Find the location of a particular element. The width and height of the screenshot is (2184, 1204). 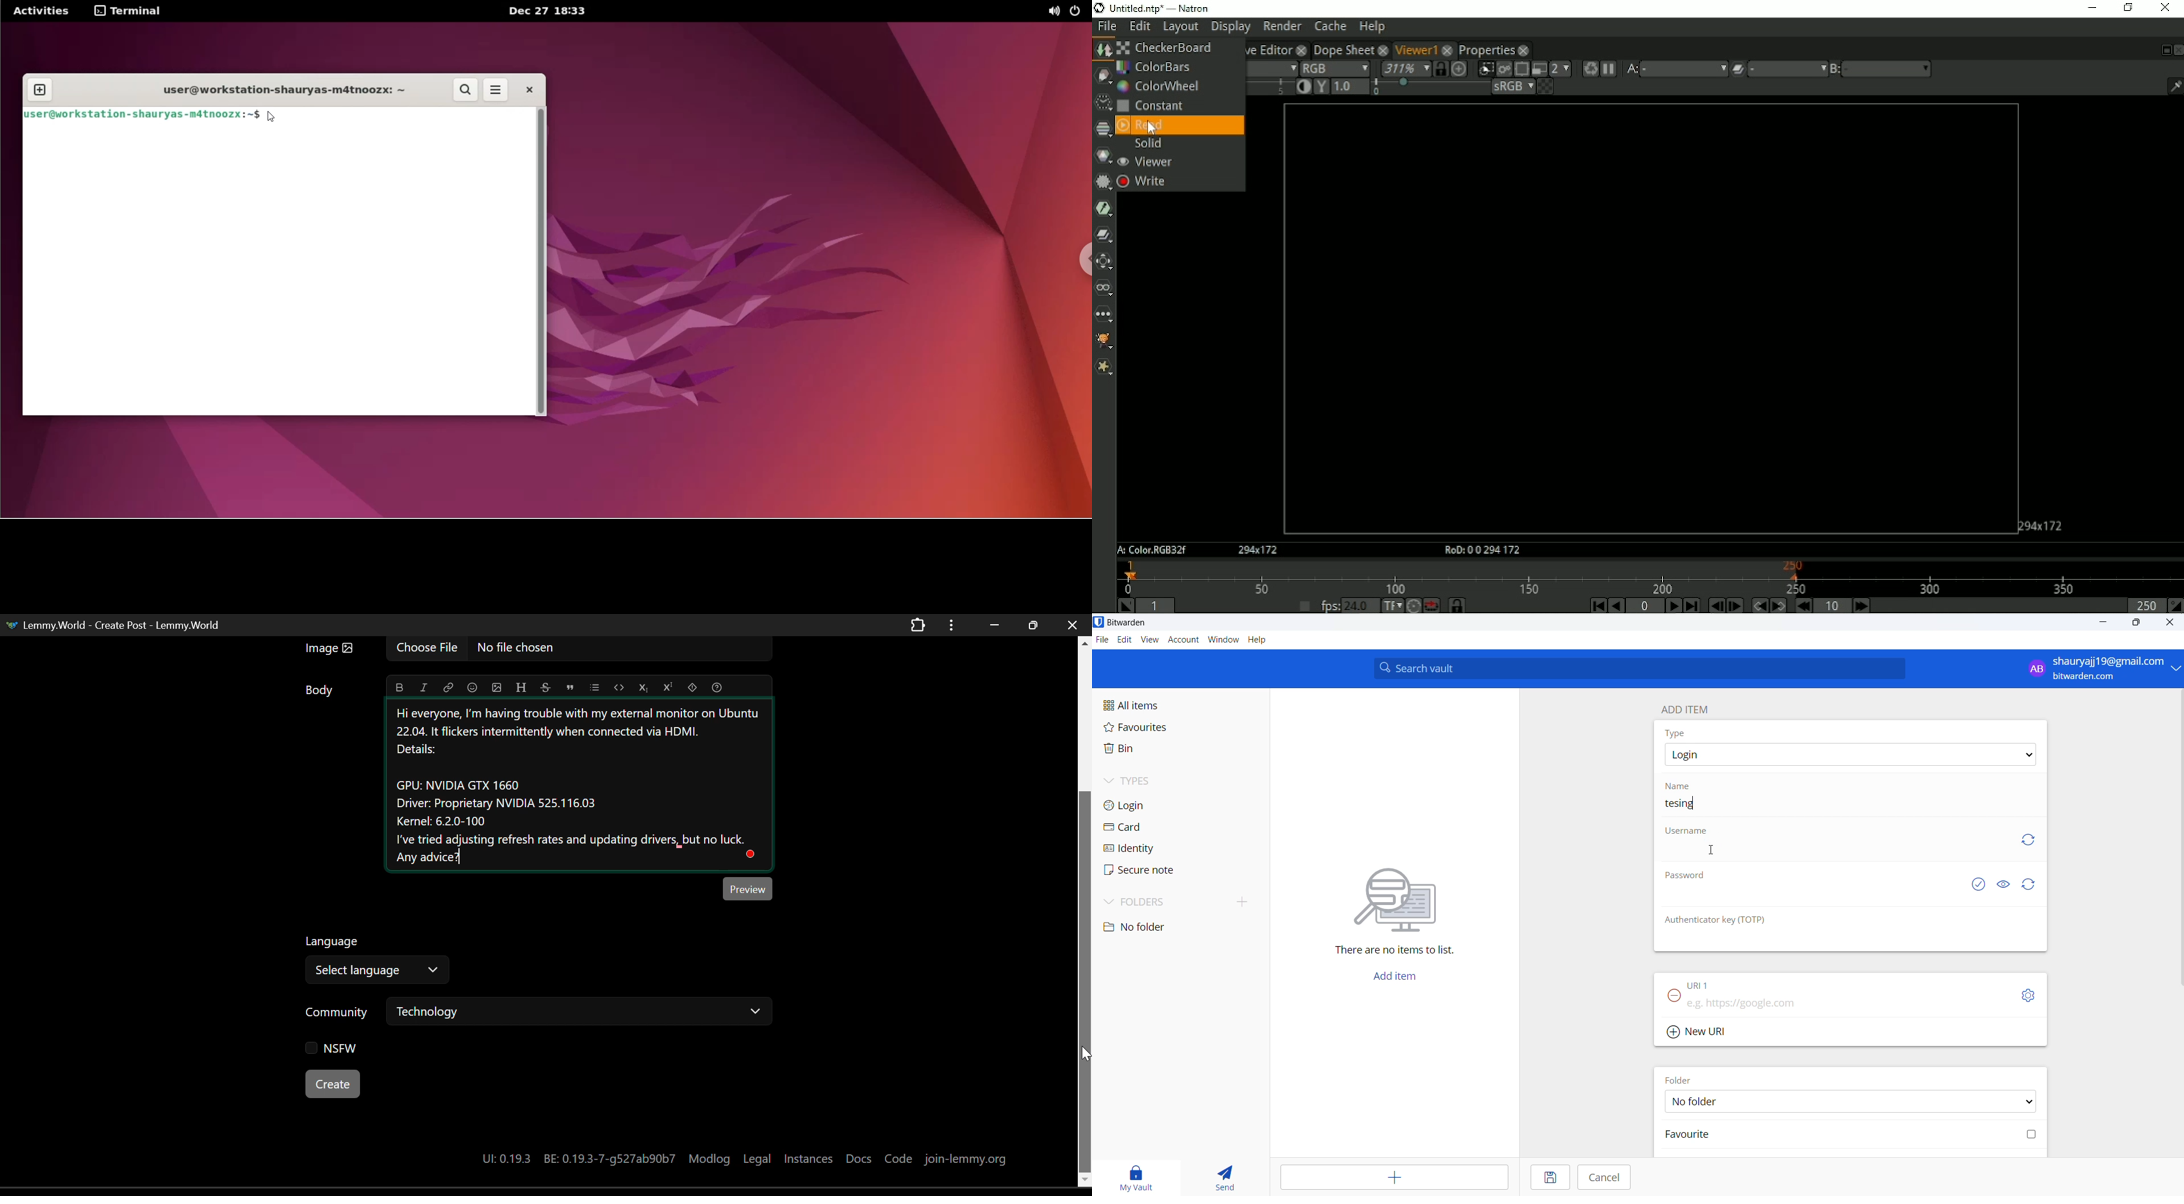

CURSOR is located at coordinates (1714, 851).